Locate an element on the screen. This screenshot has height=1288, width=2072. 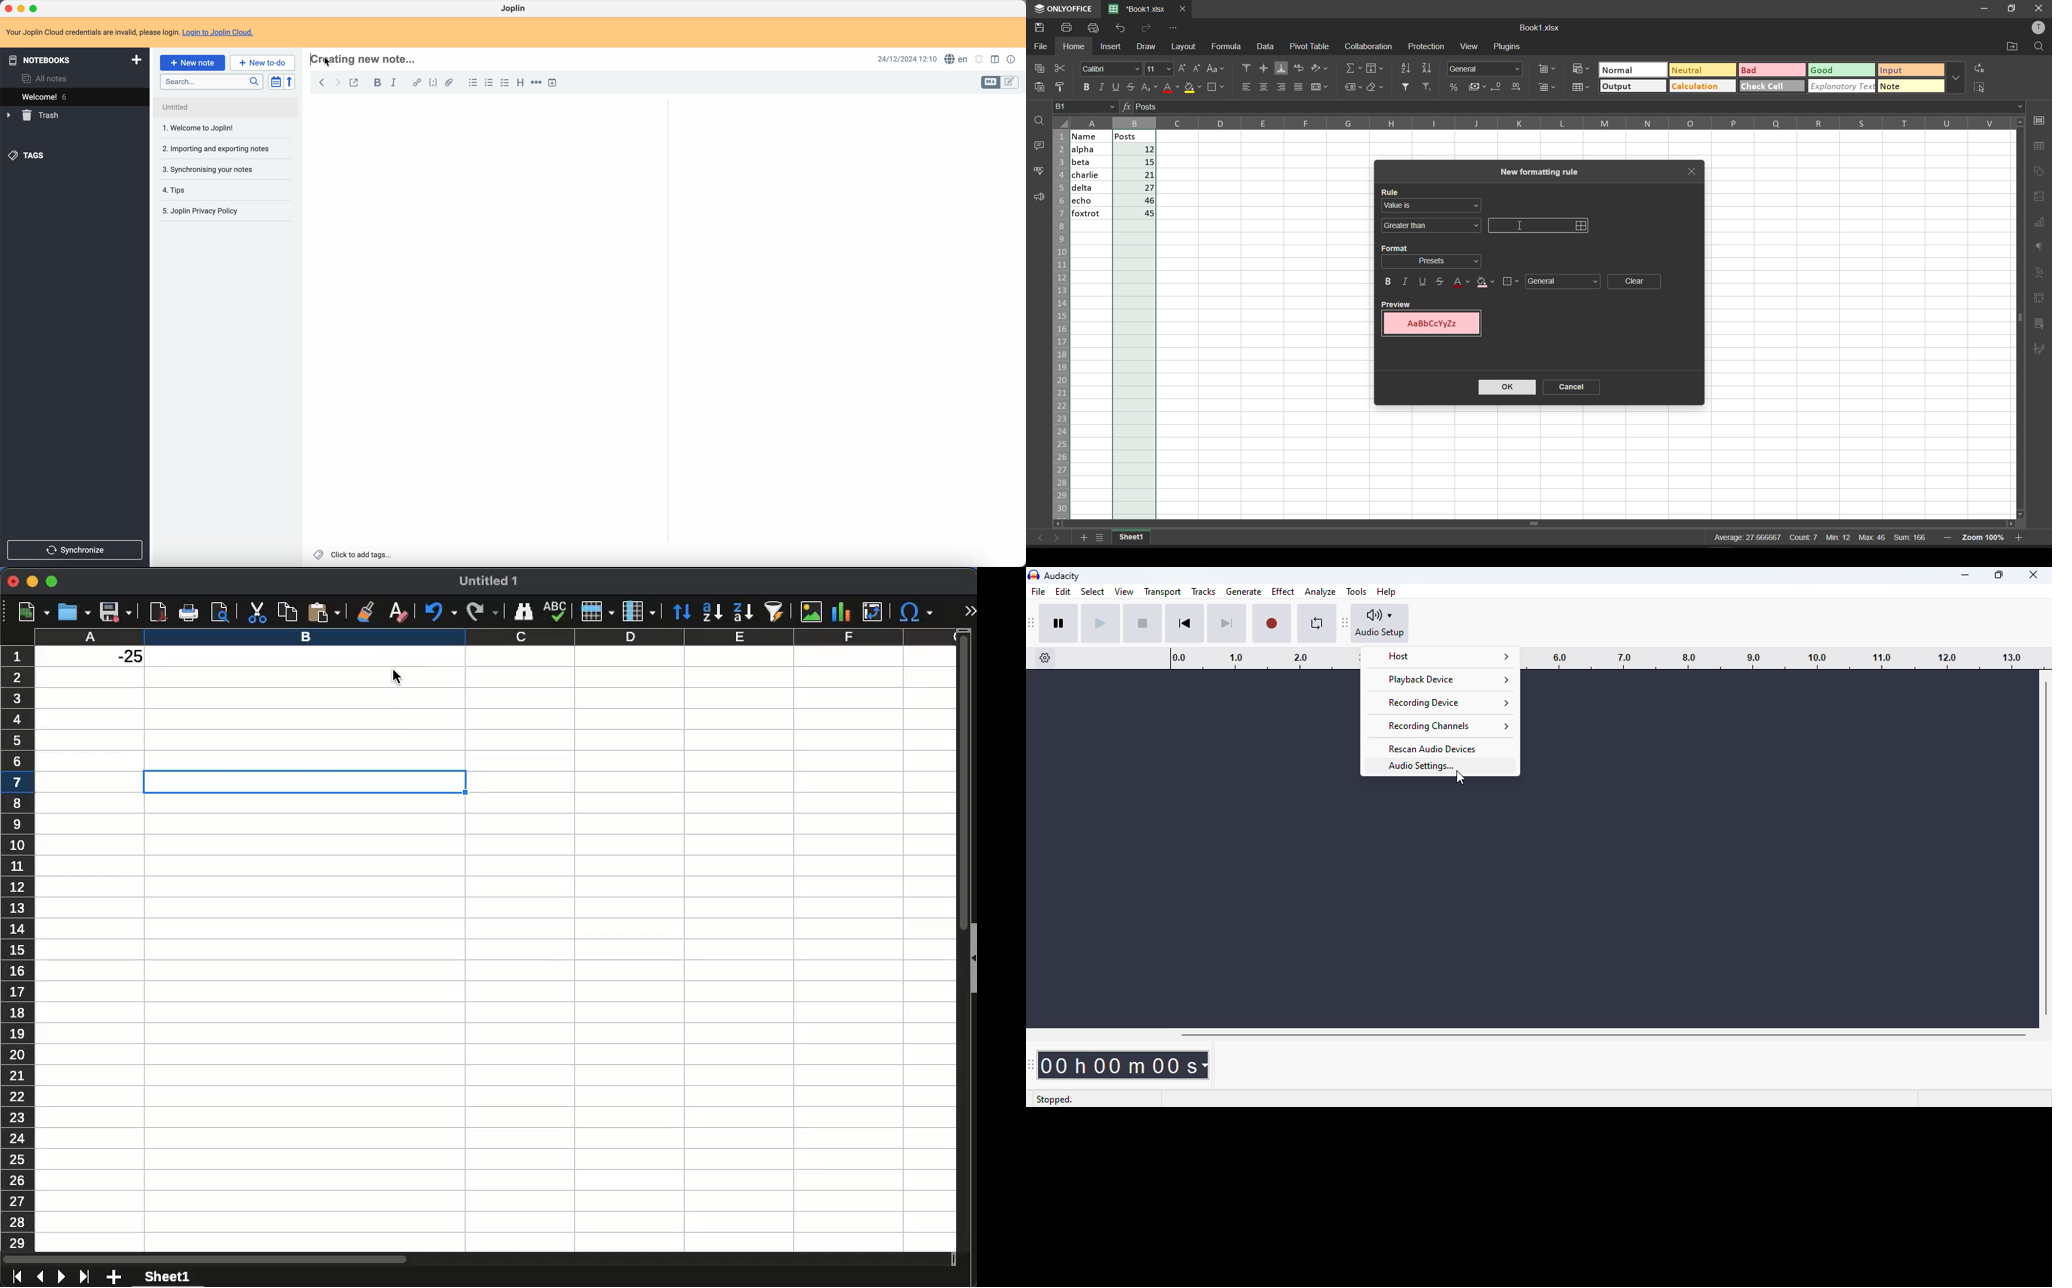
note properties is located at coordinates (1012, 60).